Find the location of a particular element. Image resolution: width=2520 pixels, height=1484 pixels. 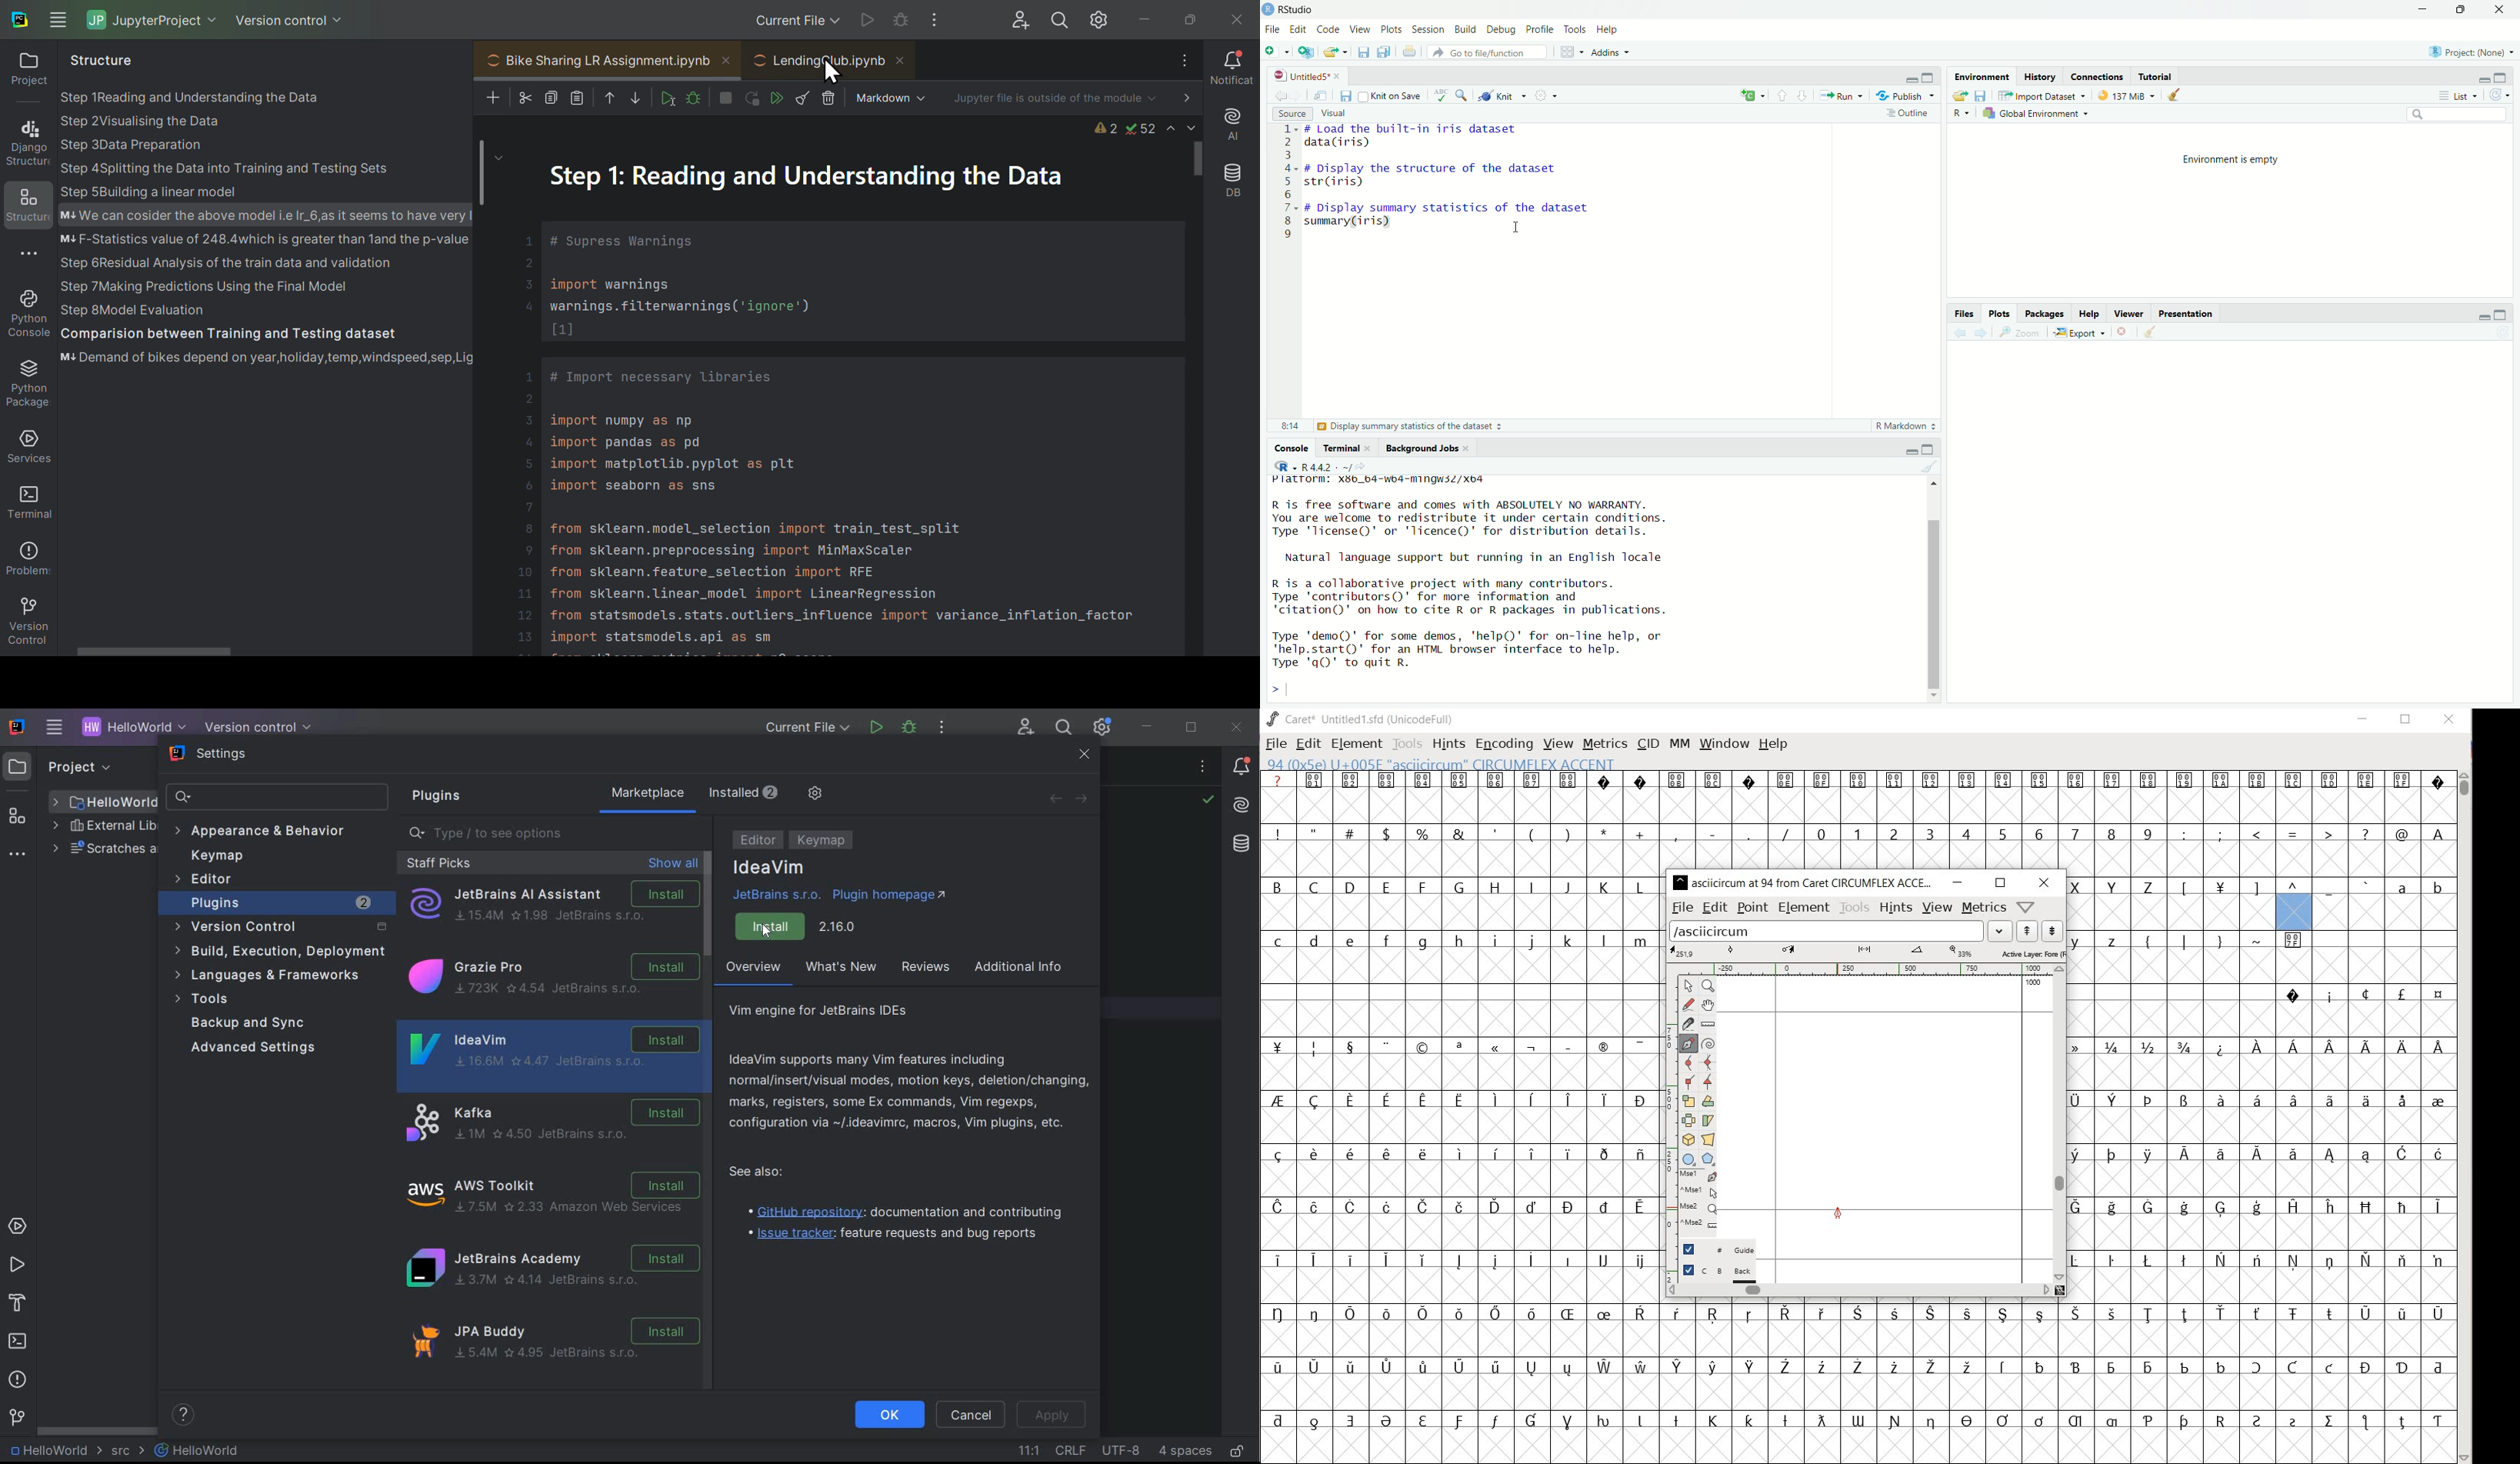

R Markdown is located at coordinates (1906, 425).